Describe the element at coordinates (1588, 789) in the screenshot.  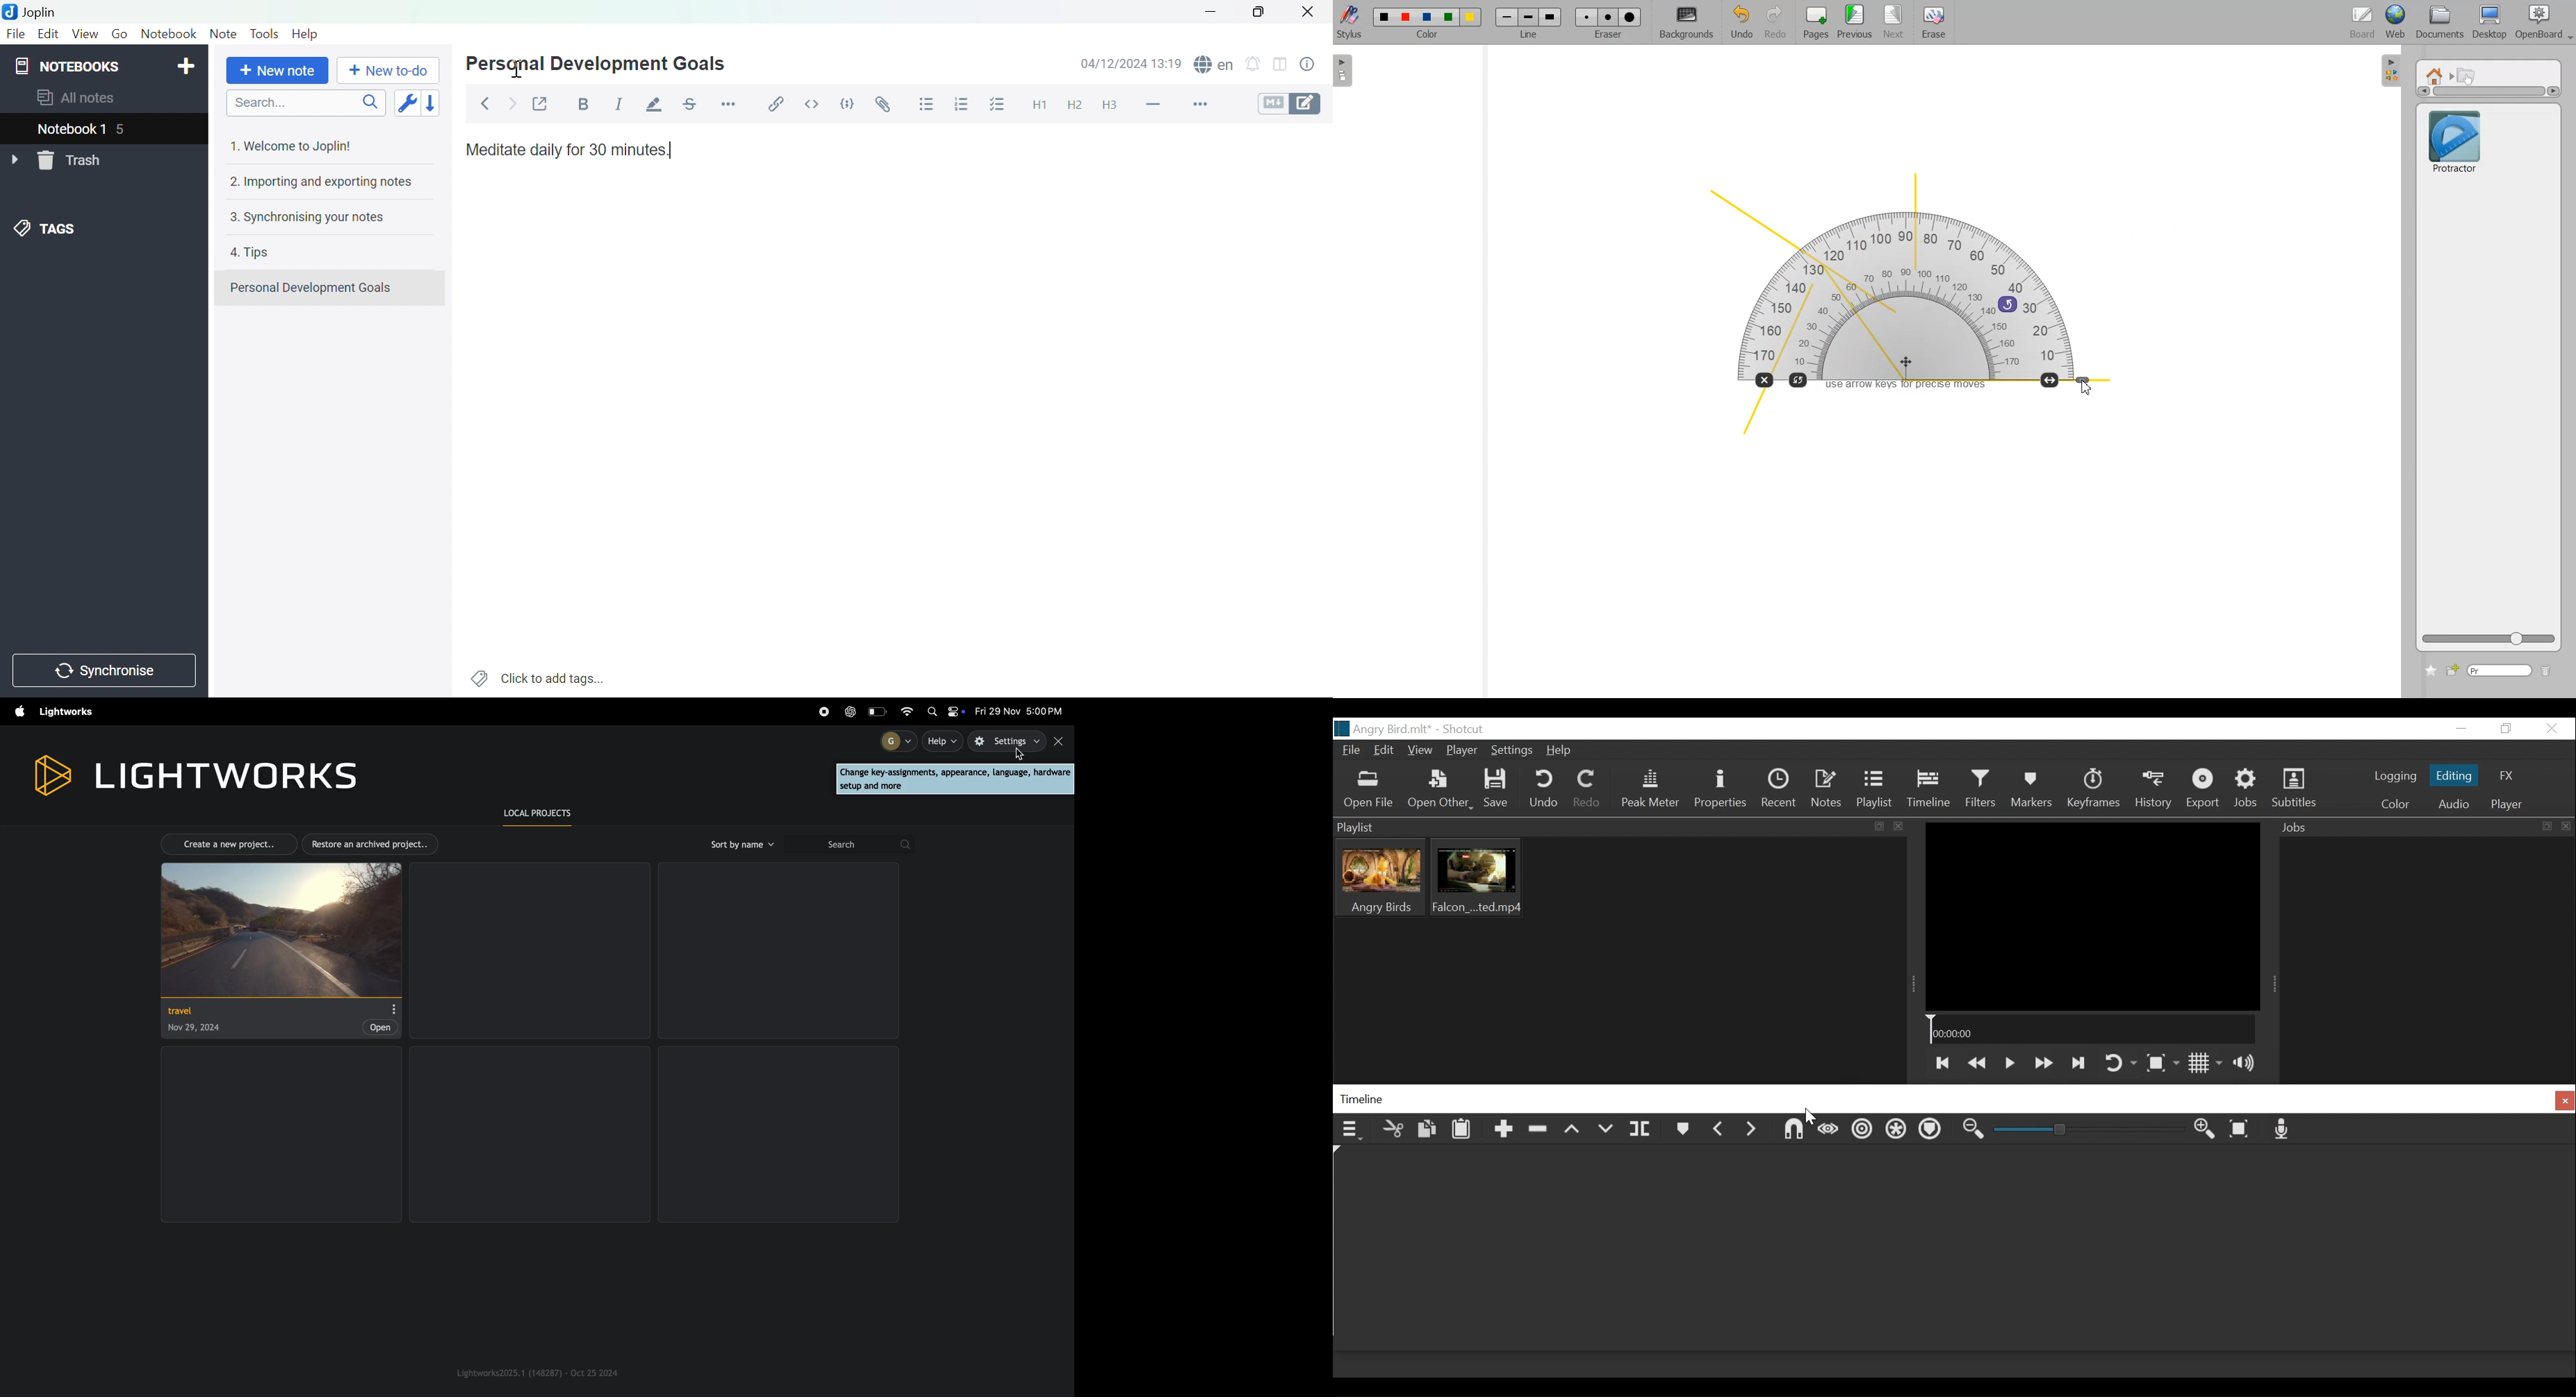
I see `Redo` at that location.